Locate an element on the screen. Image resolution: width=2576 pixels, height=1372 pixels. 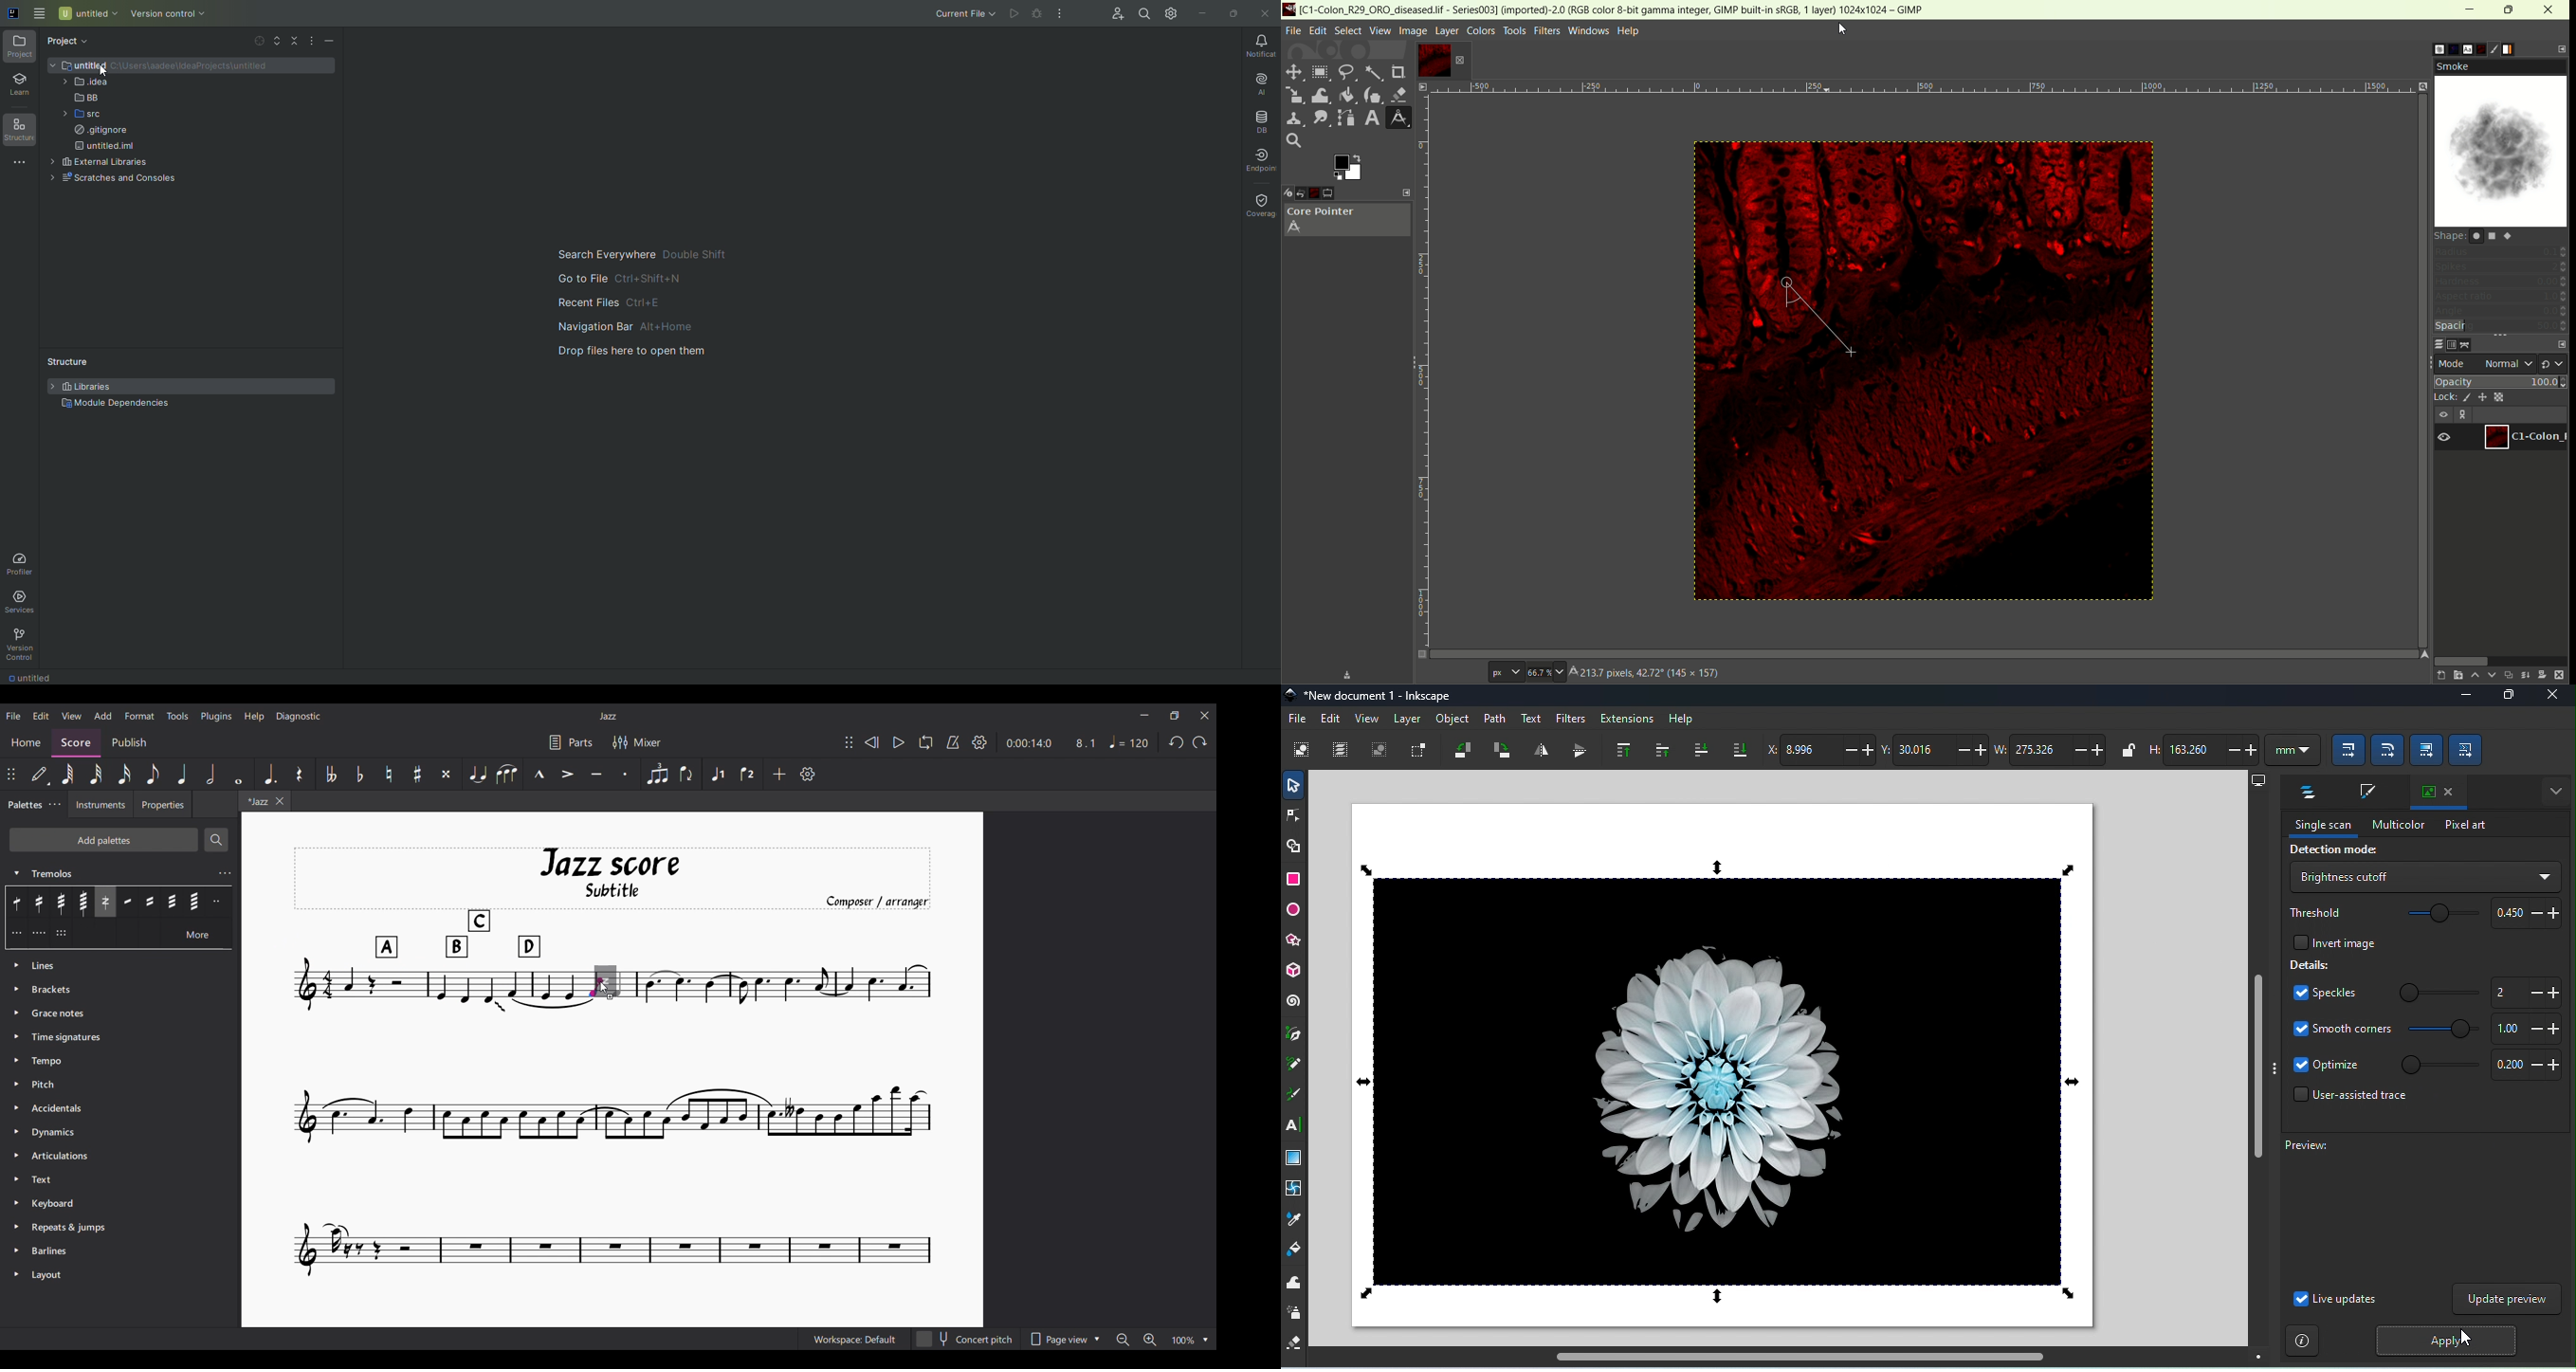
Pixel art is located at coordinates (2461, 826).